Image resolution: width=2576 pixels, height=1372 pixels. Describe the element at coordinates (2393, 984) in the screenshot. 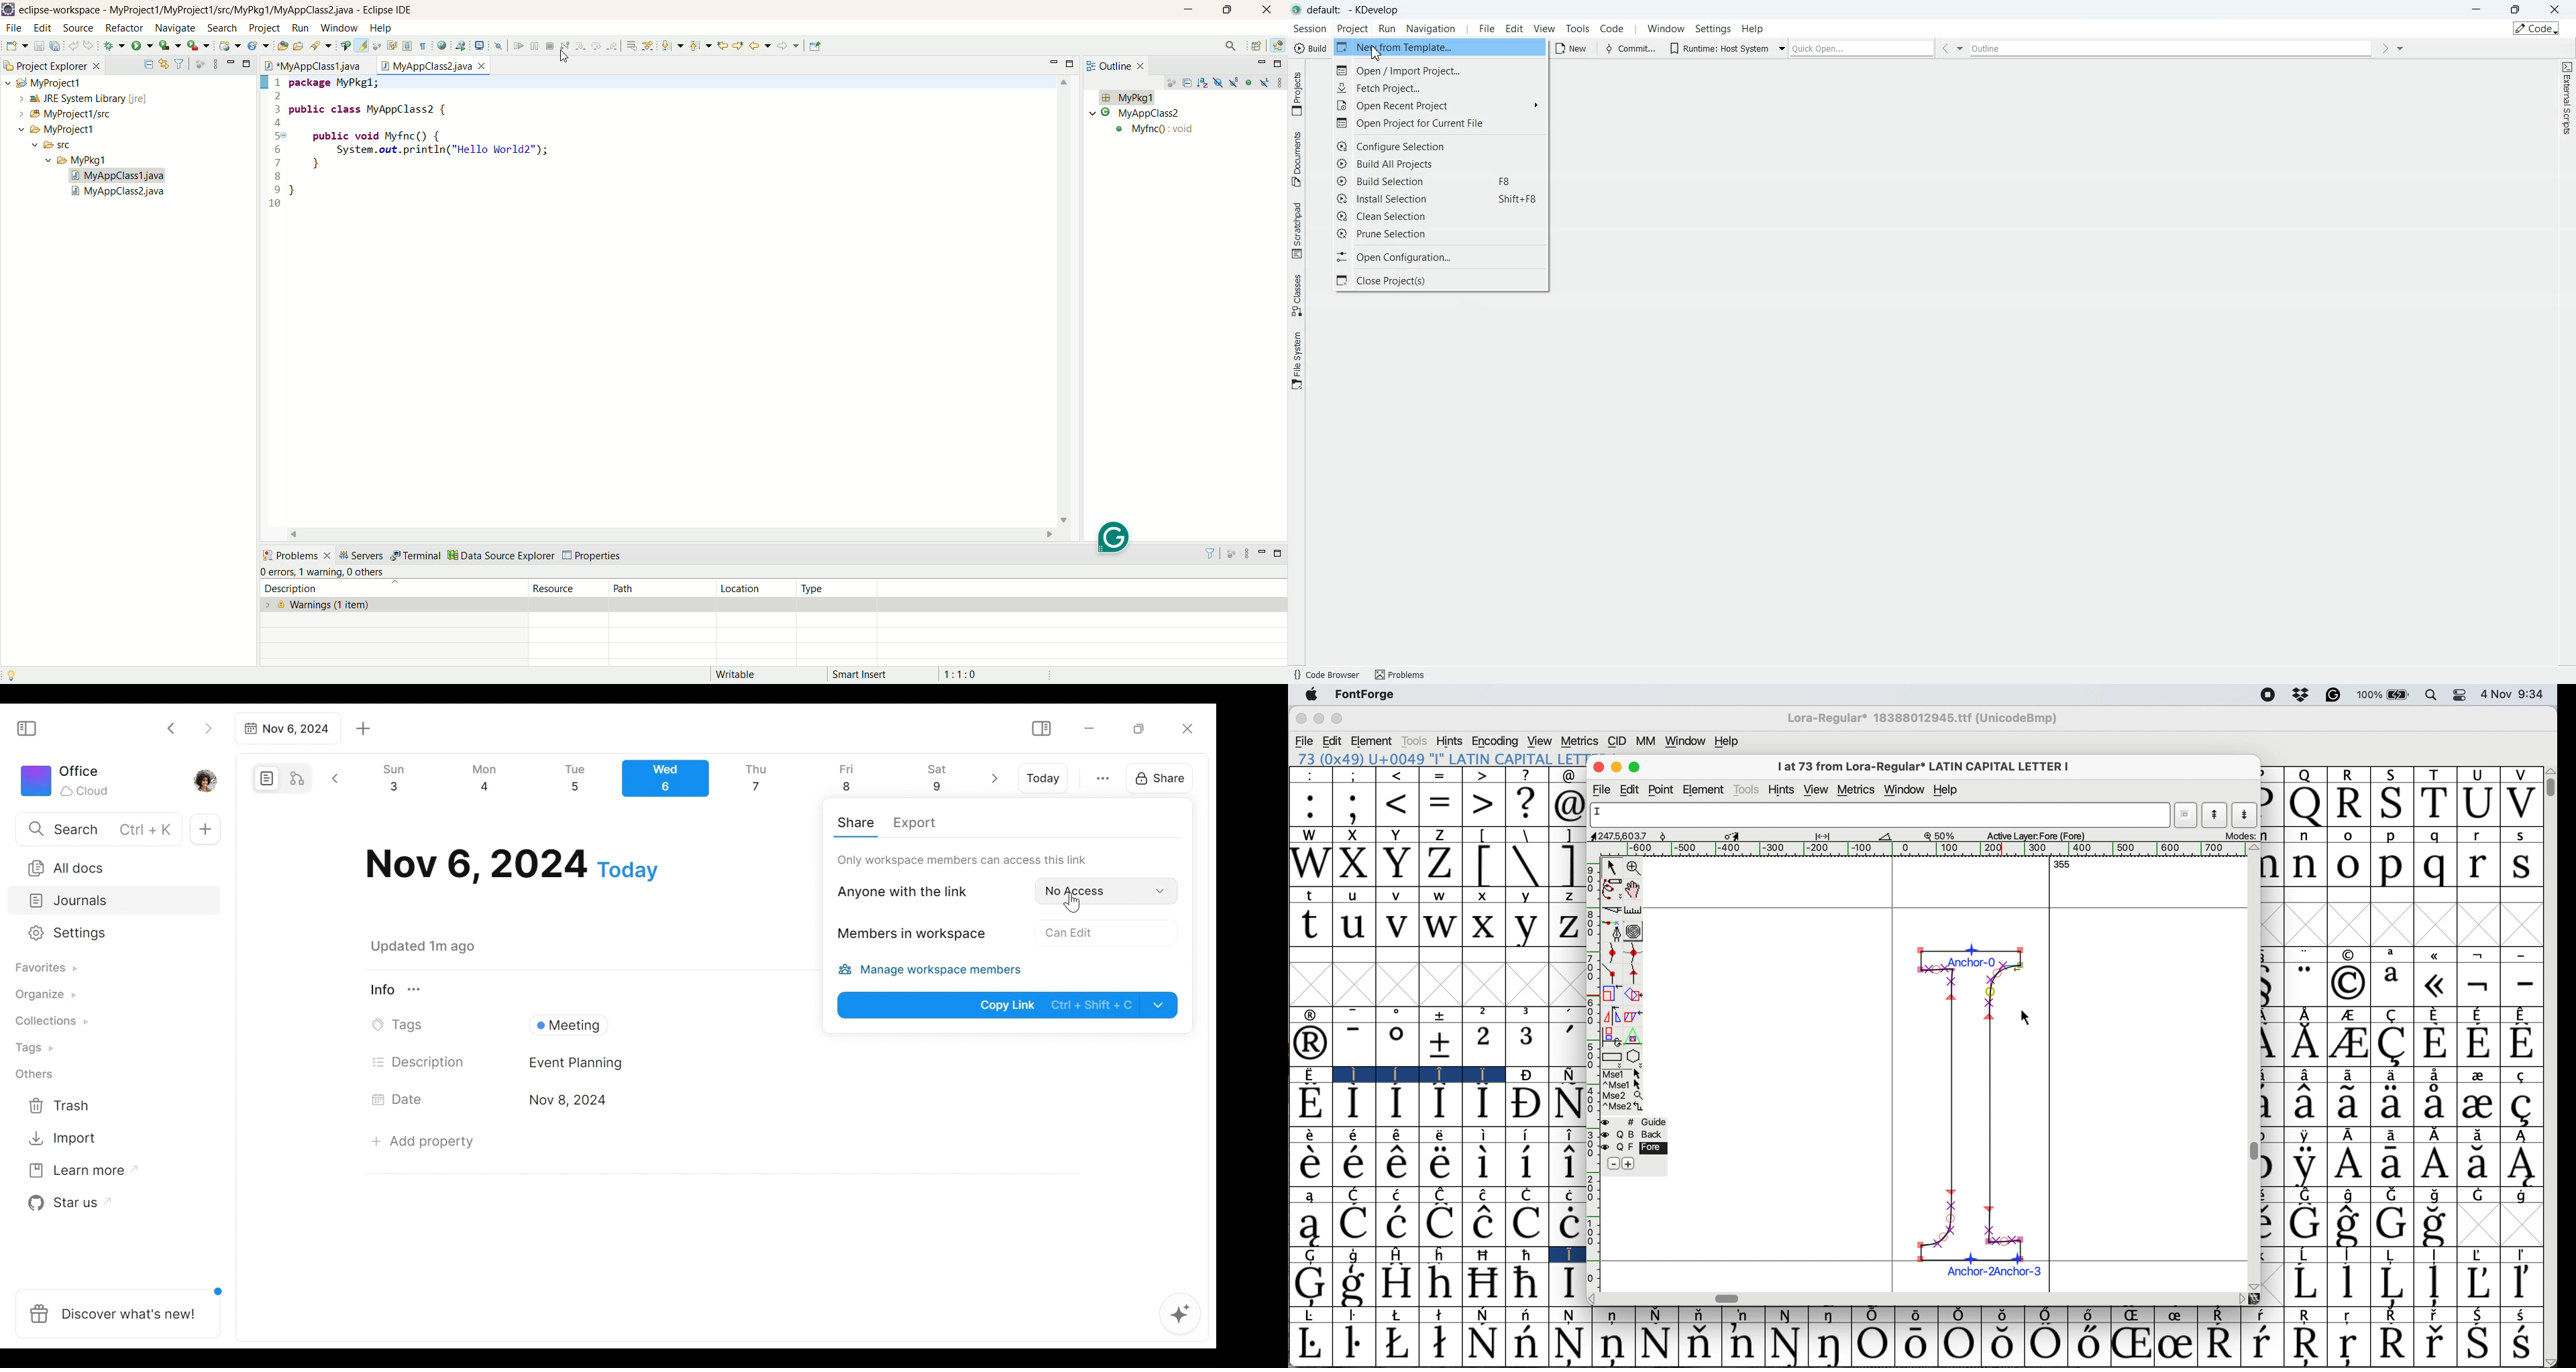

I see `a` at that location.